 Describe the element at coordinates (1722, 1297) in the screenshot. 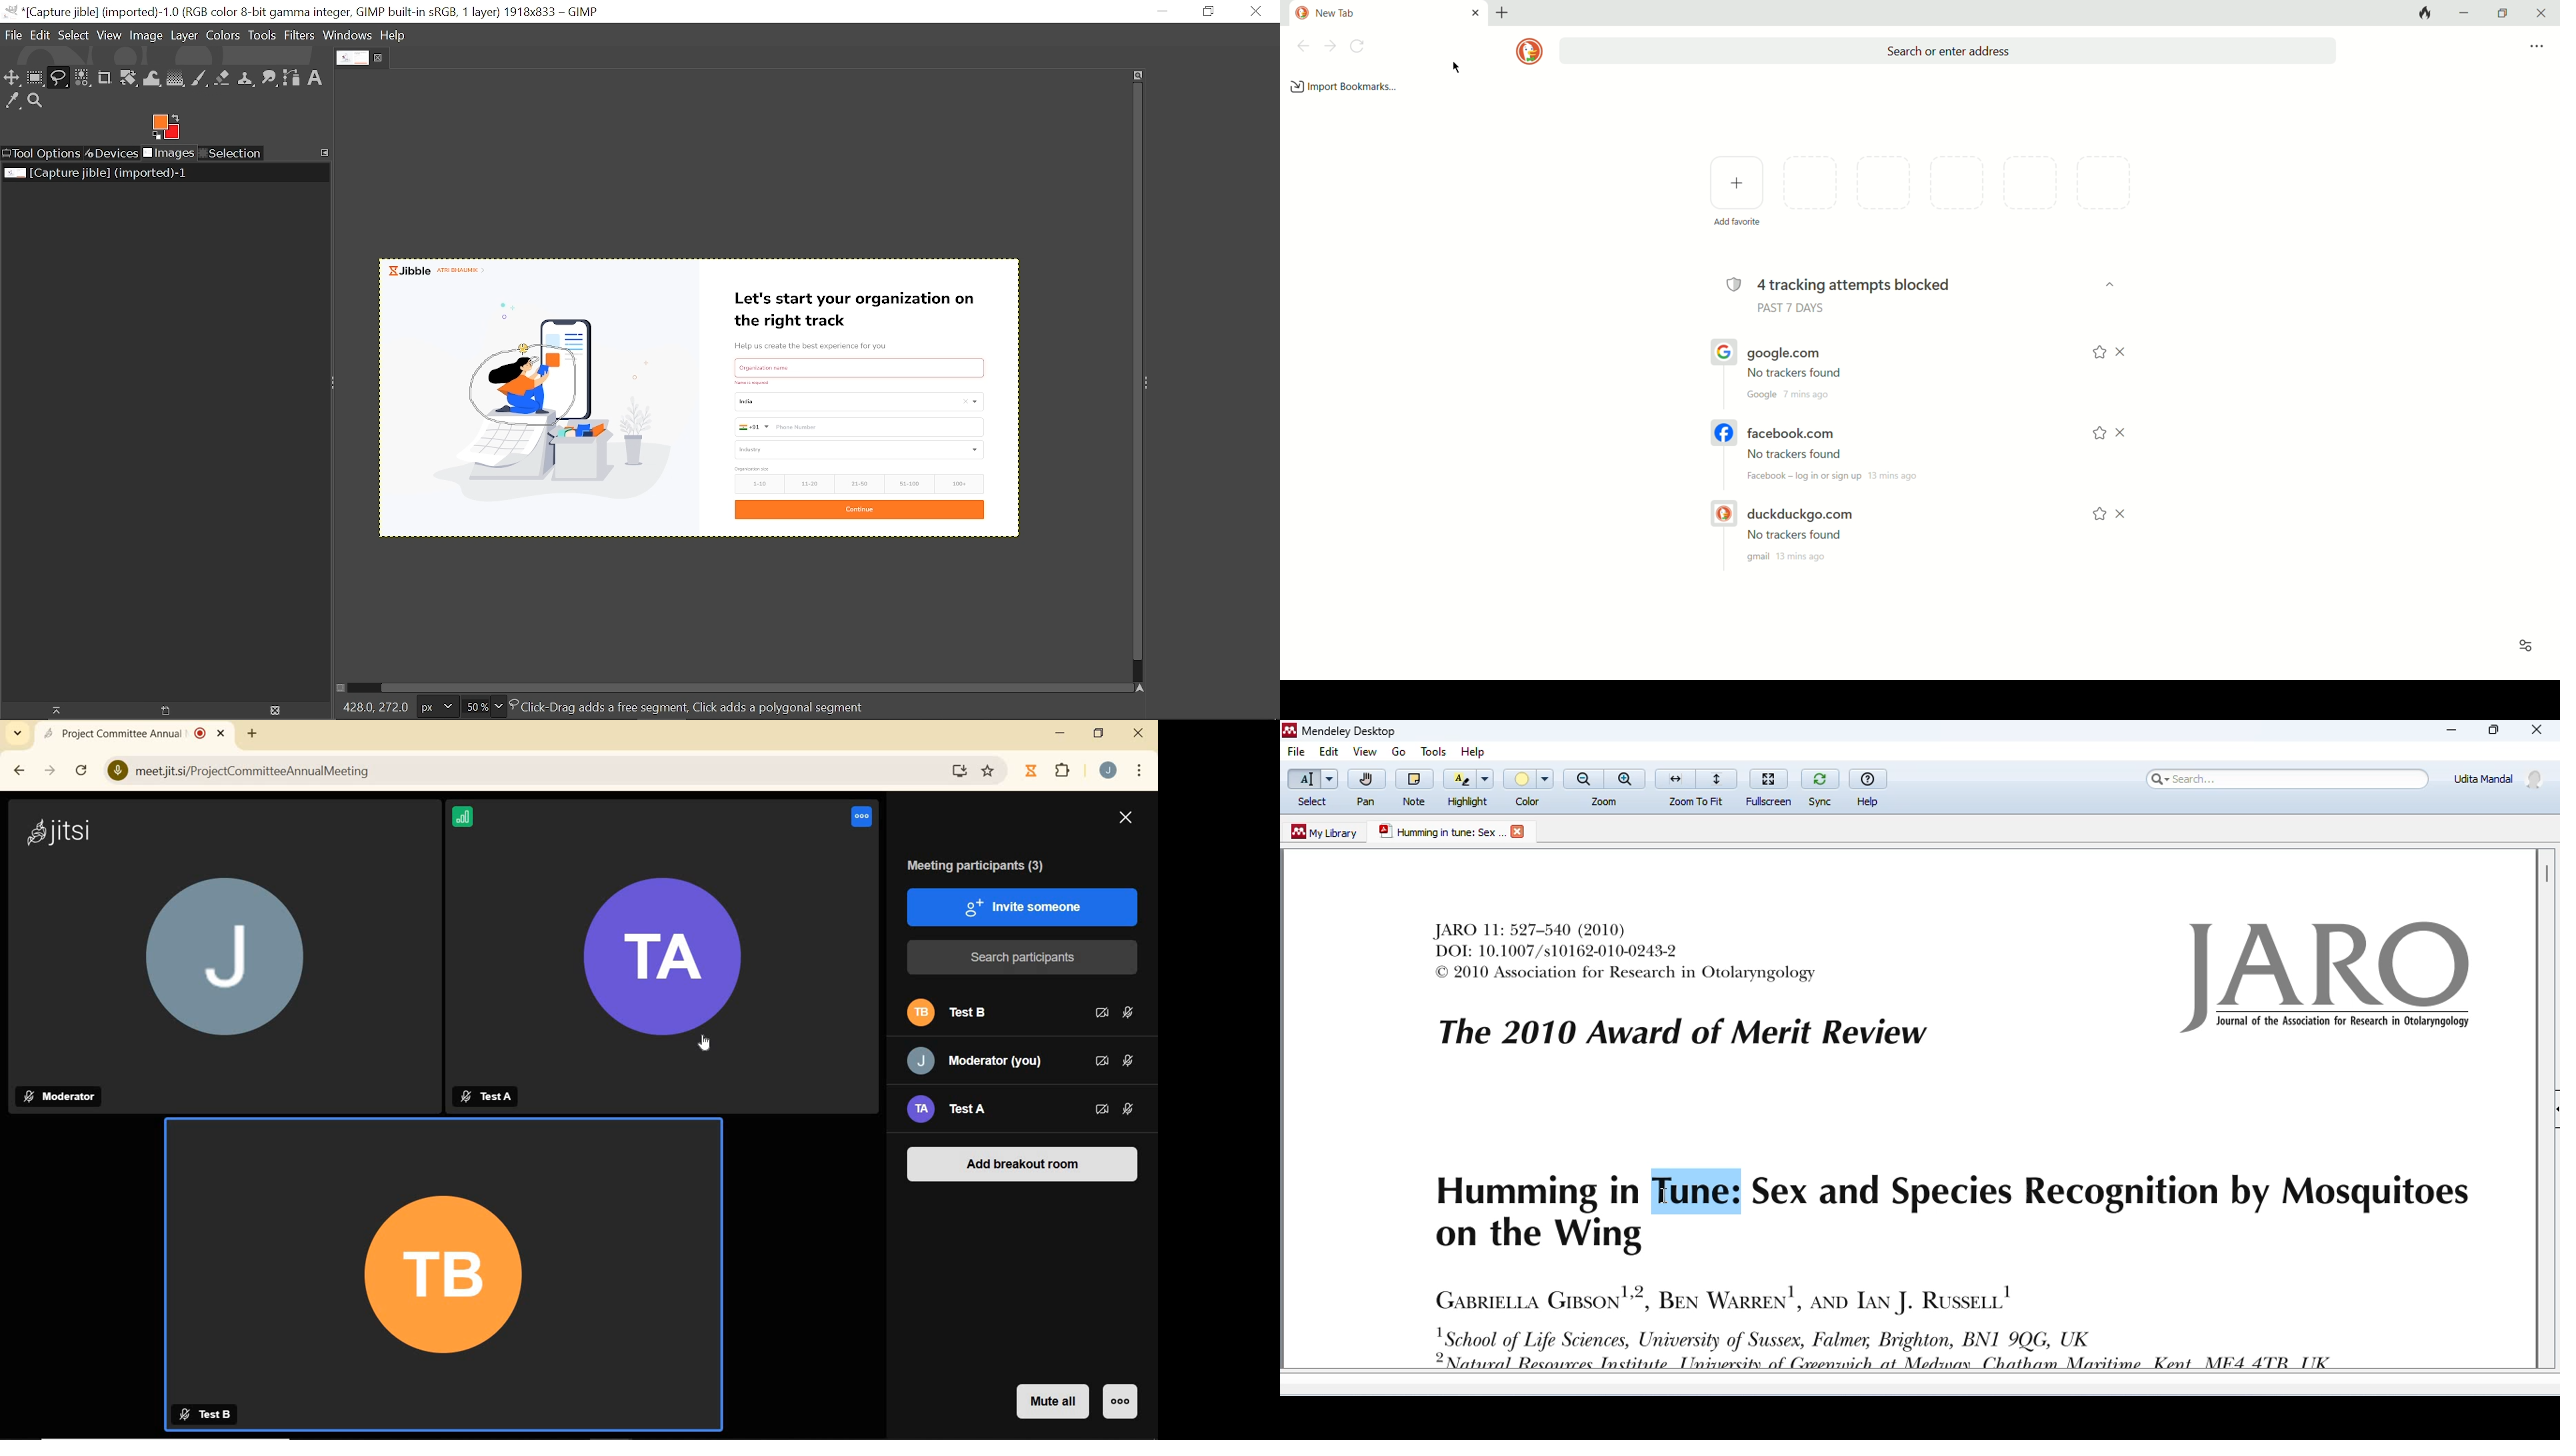

I see `GABRIELLA Gisson'2, BEN WARREN, AND IAN J. RUSSELL.` at that location.